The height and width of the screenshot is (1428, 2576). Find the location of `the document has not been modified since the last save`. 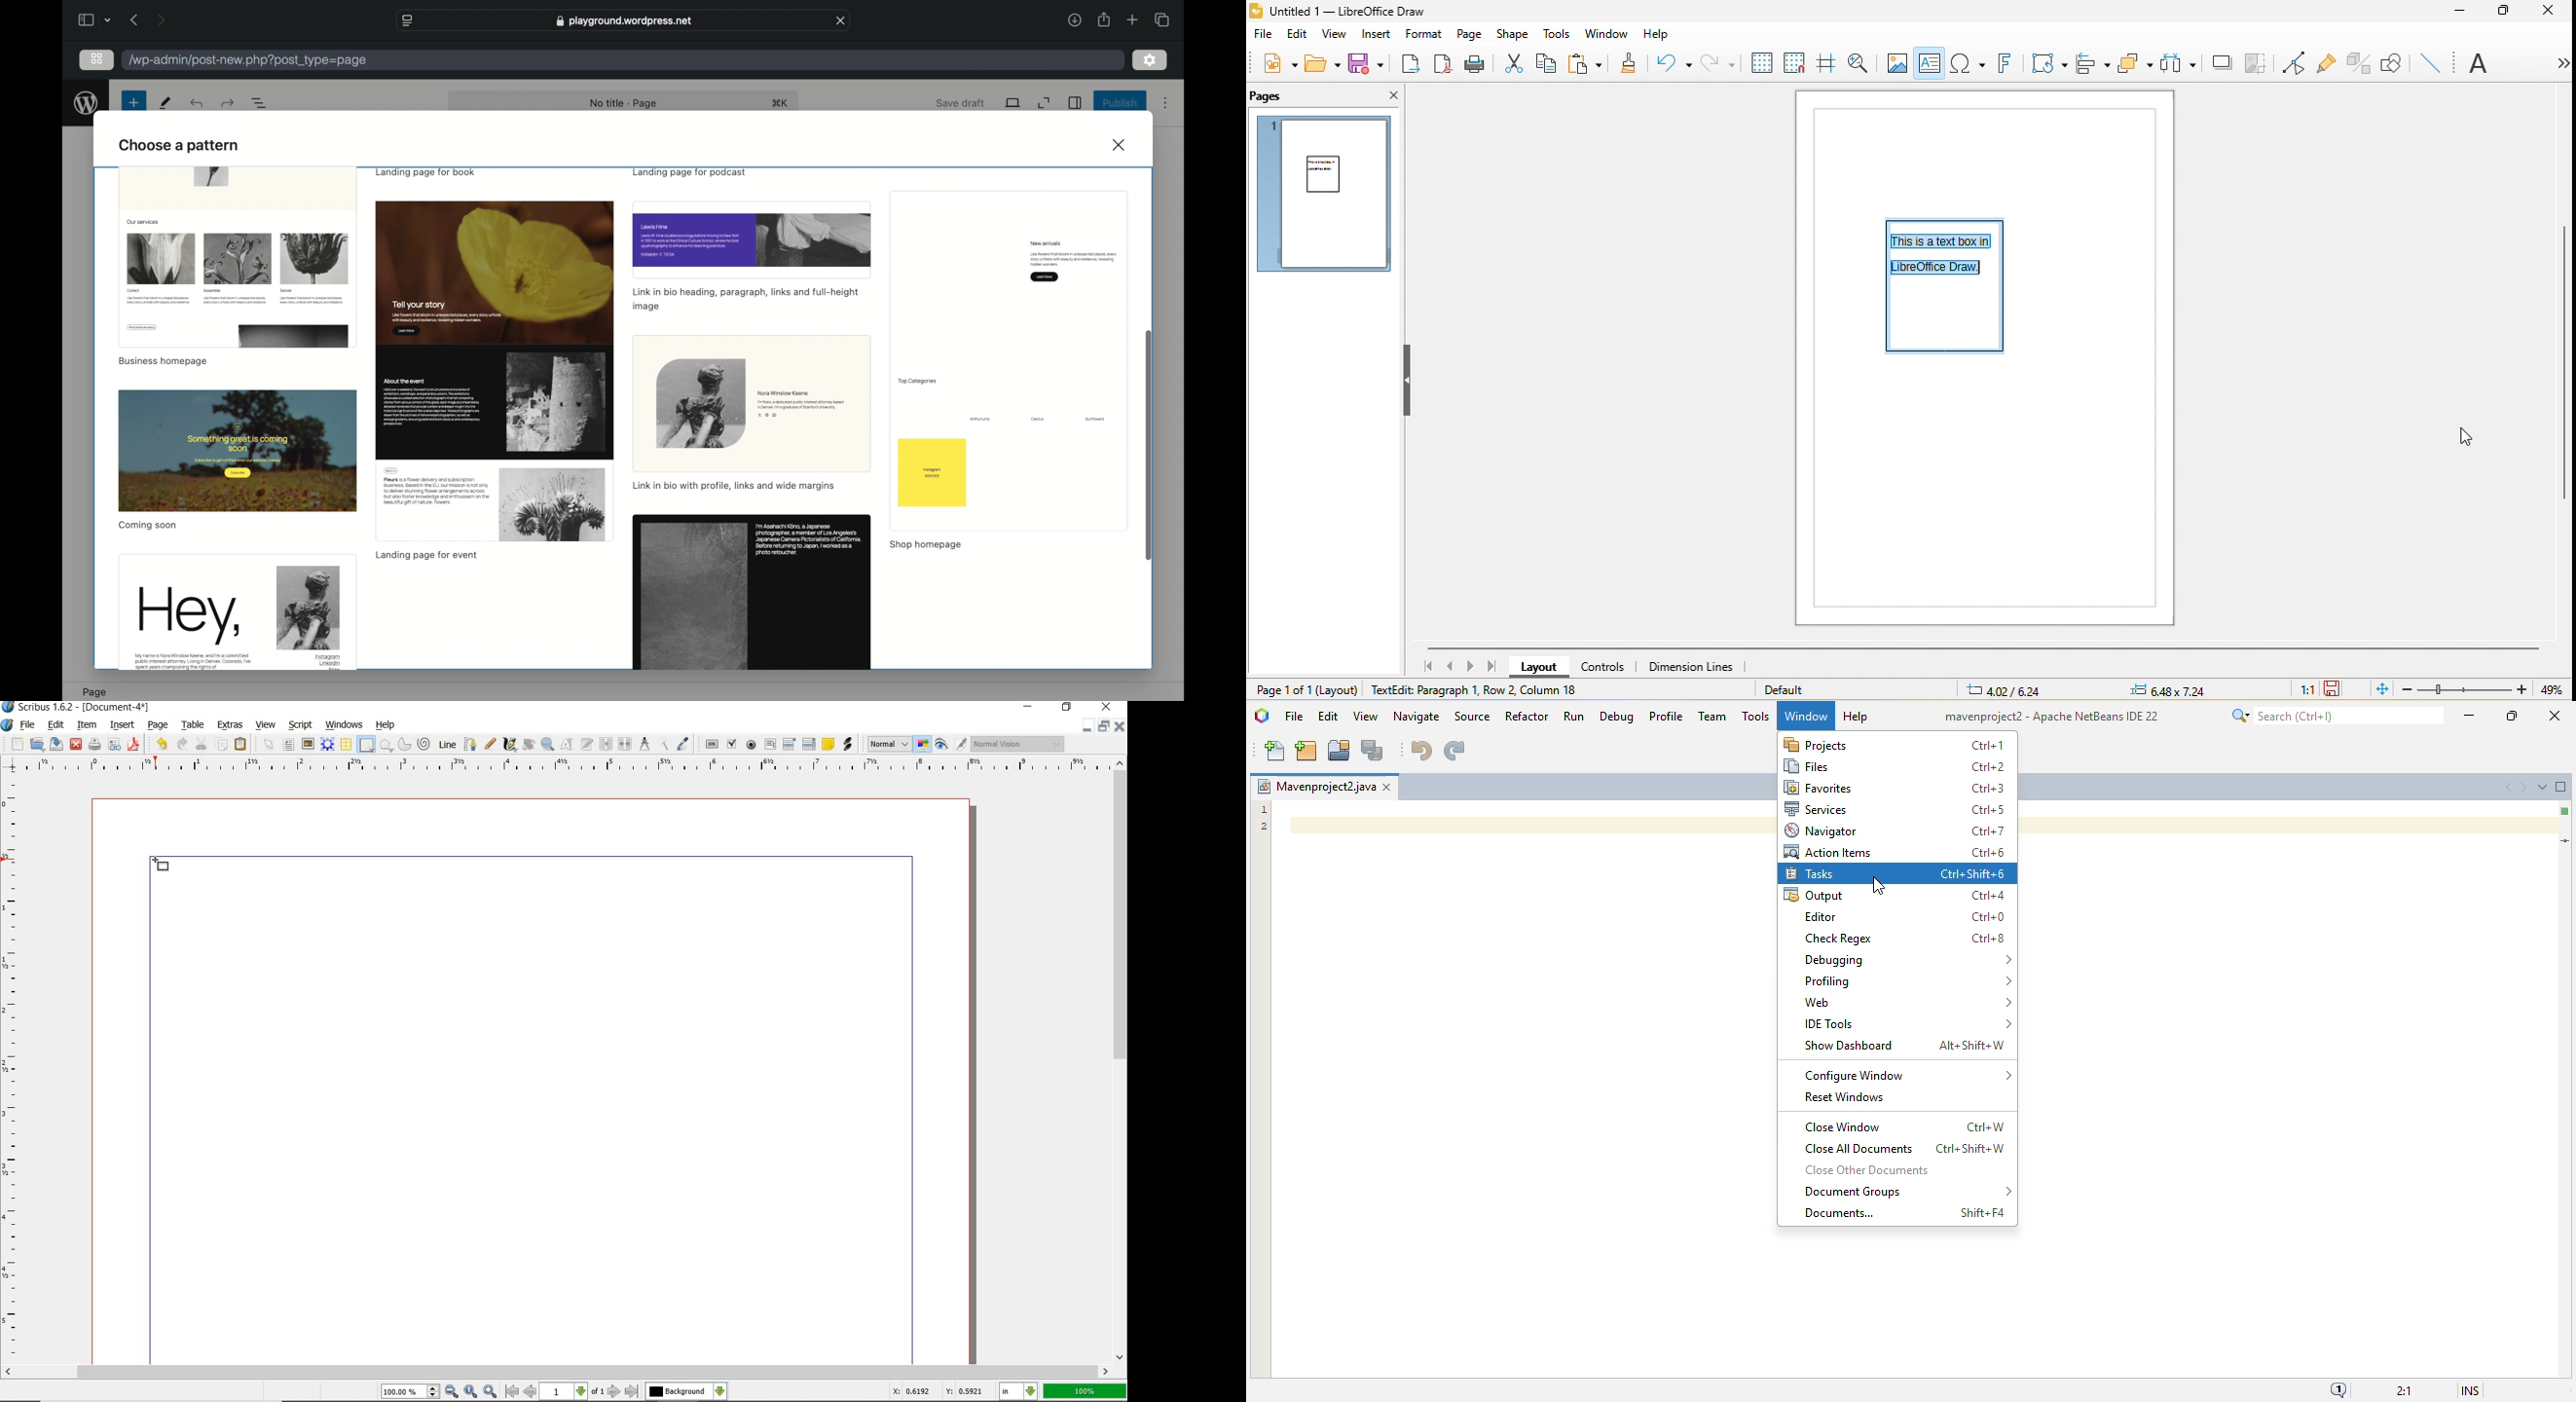

the document has not been modified since the last save is located at coordinates (2338, 690).